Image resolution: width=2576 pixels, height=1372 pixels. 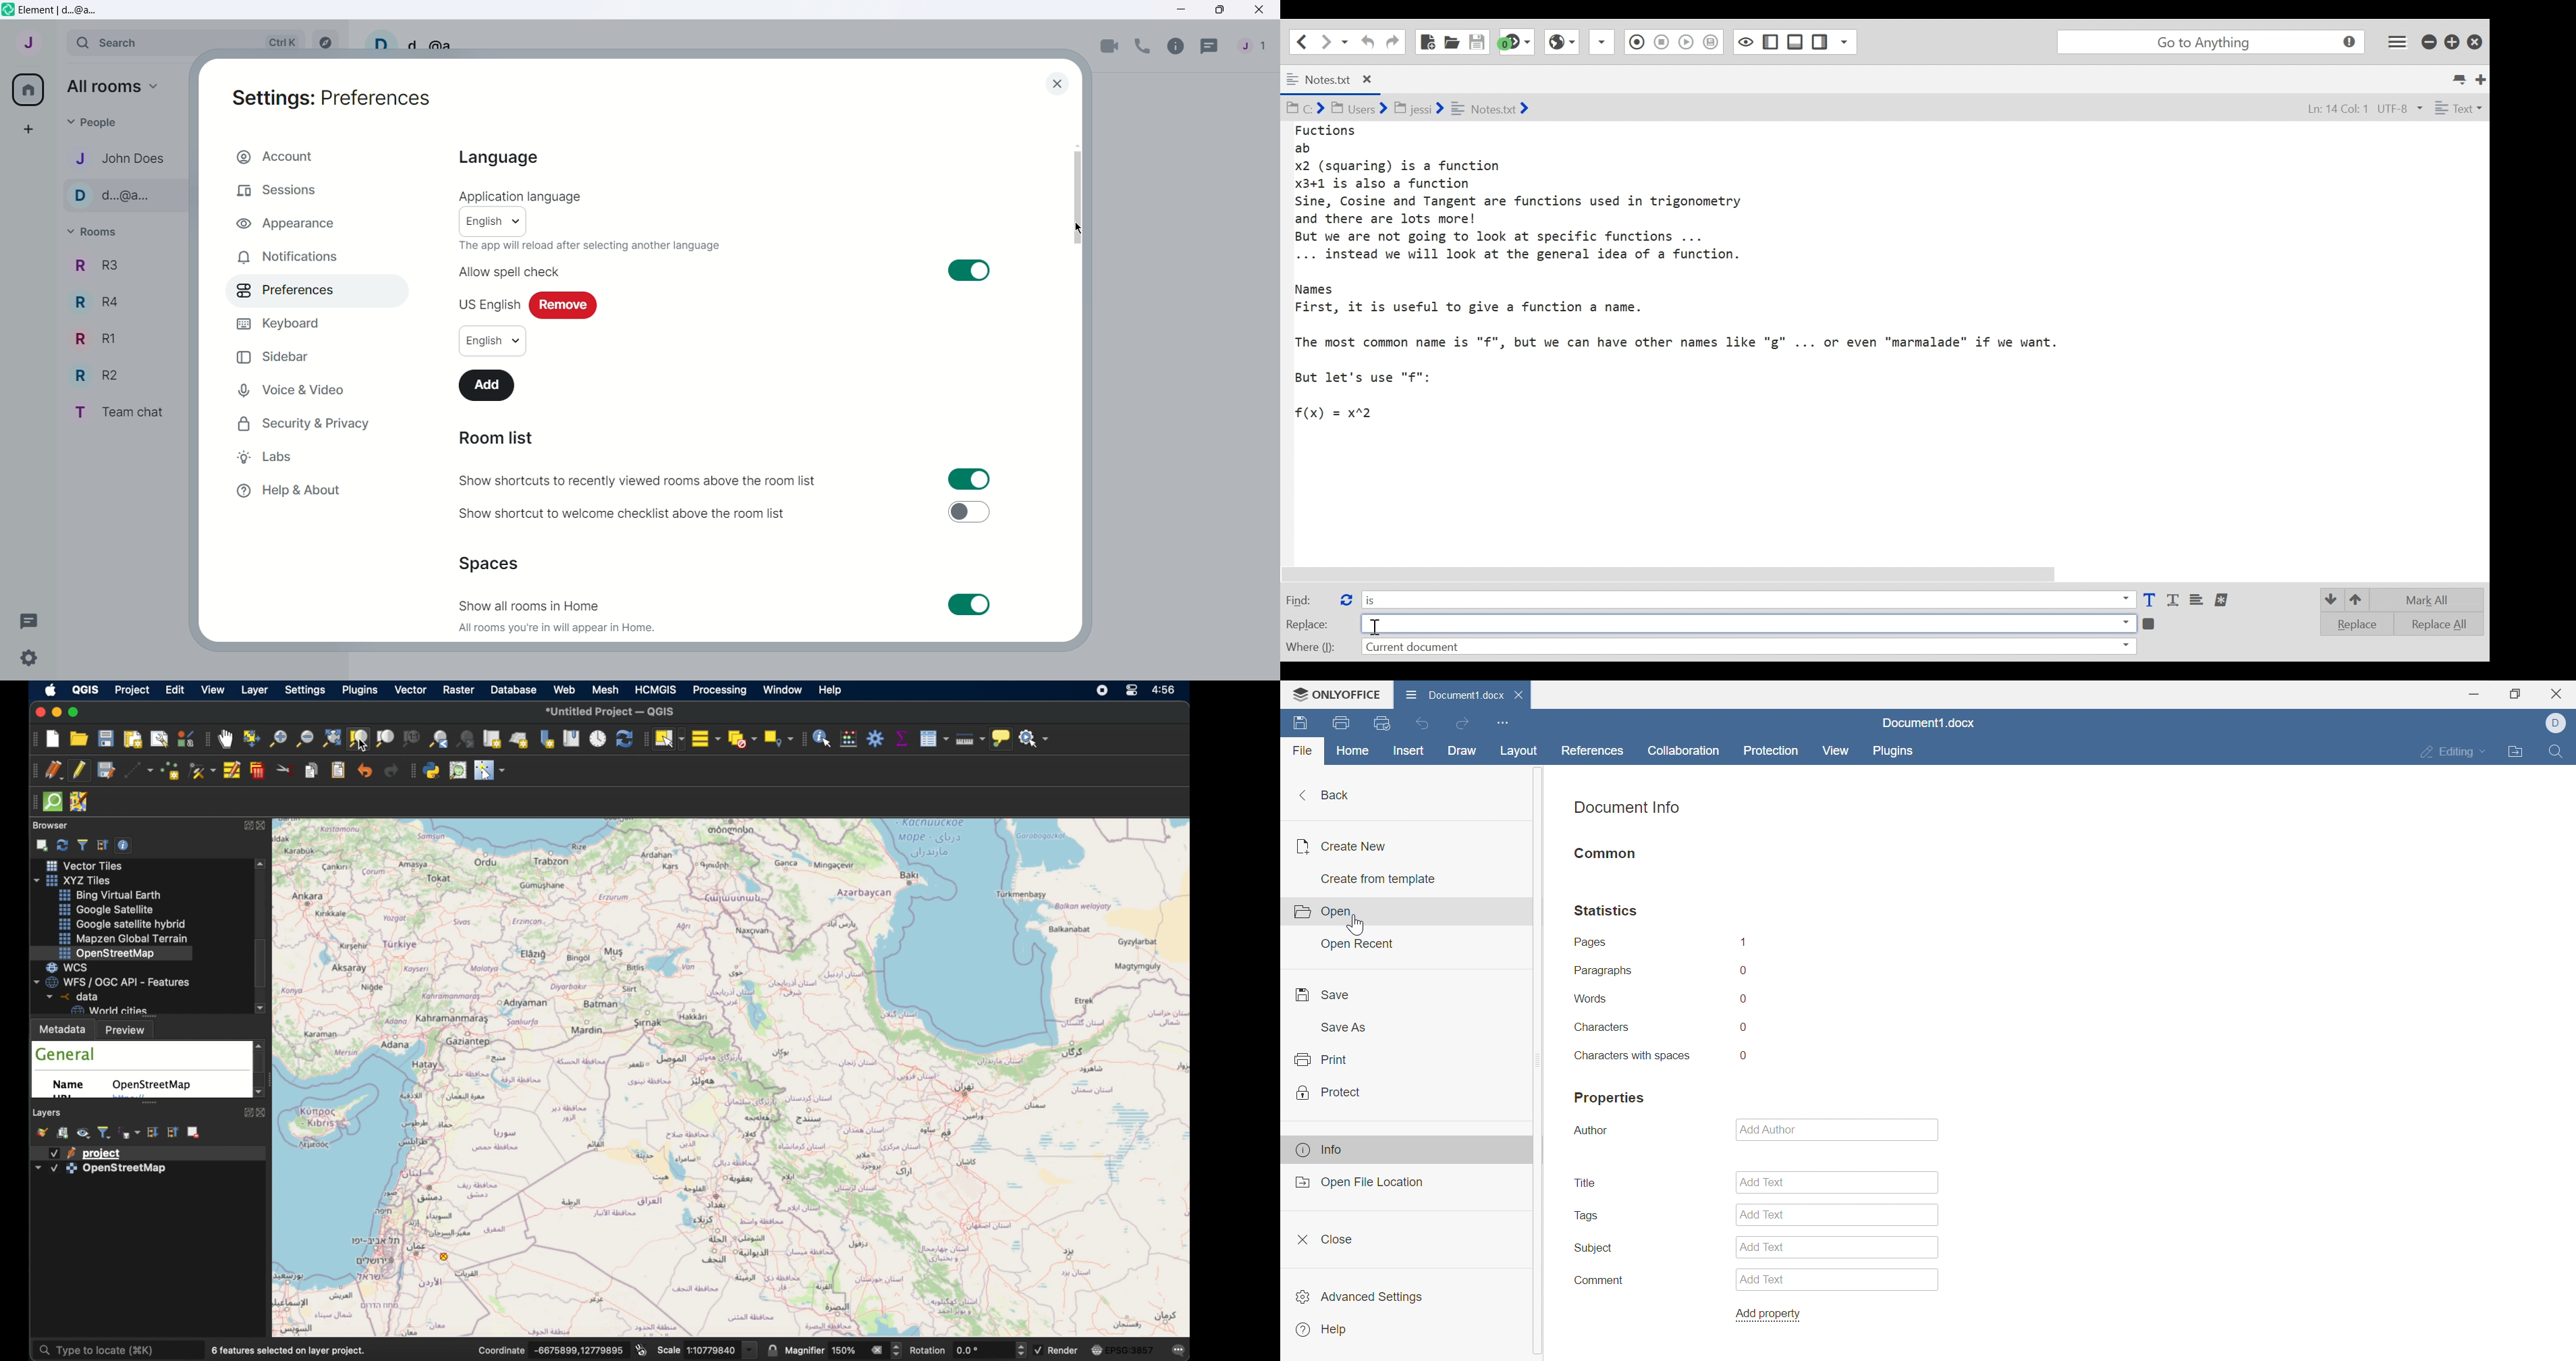 What do you see at coordinates (1601, 1025) in the screenshot?
I see `characters` at bounding box center [1601, 1025].